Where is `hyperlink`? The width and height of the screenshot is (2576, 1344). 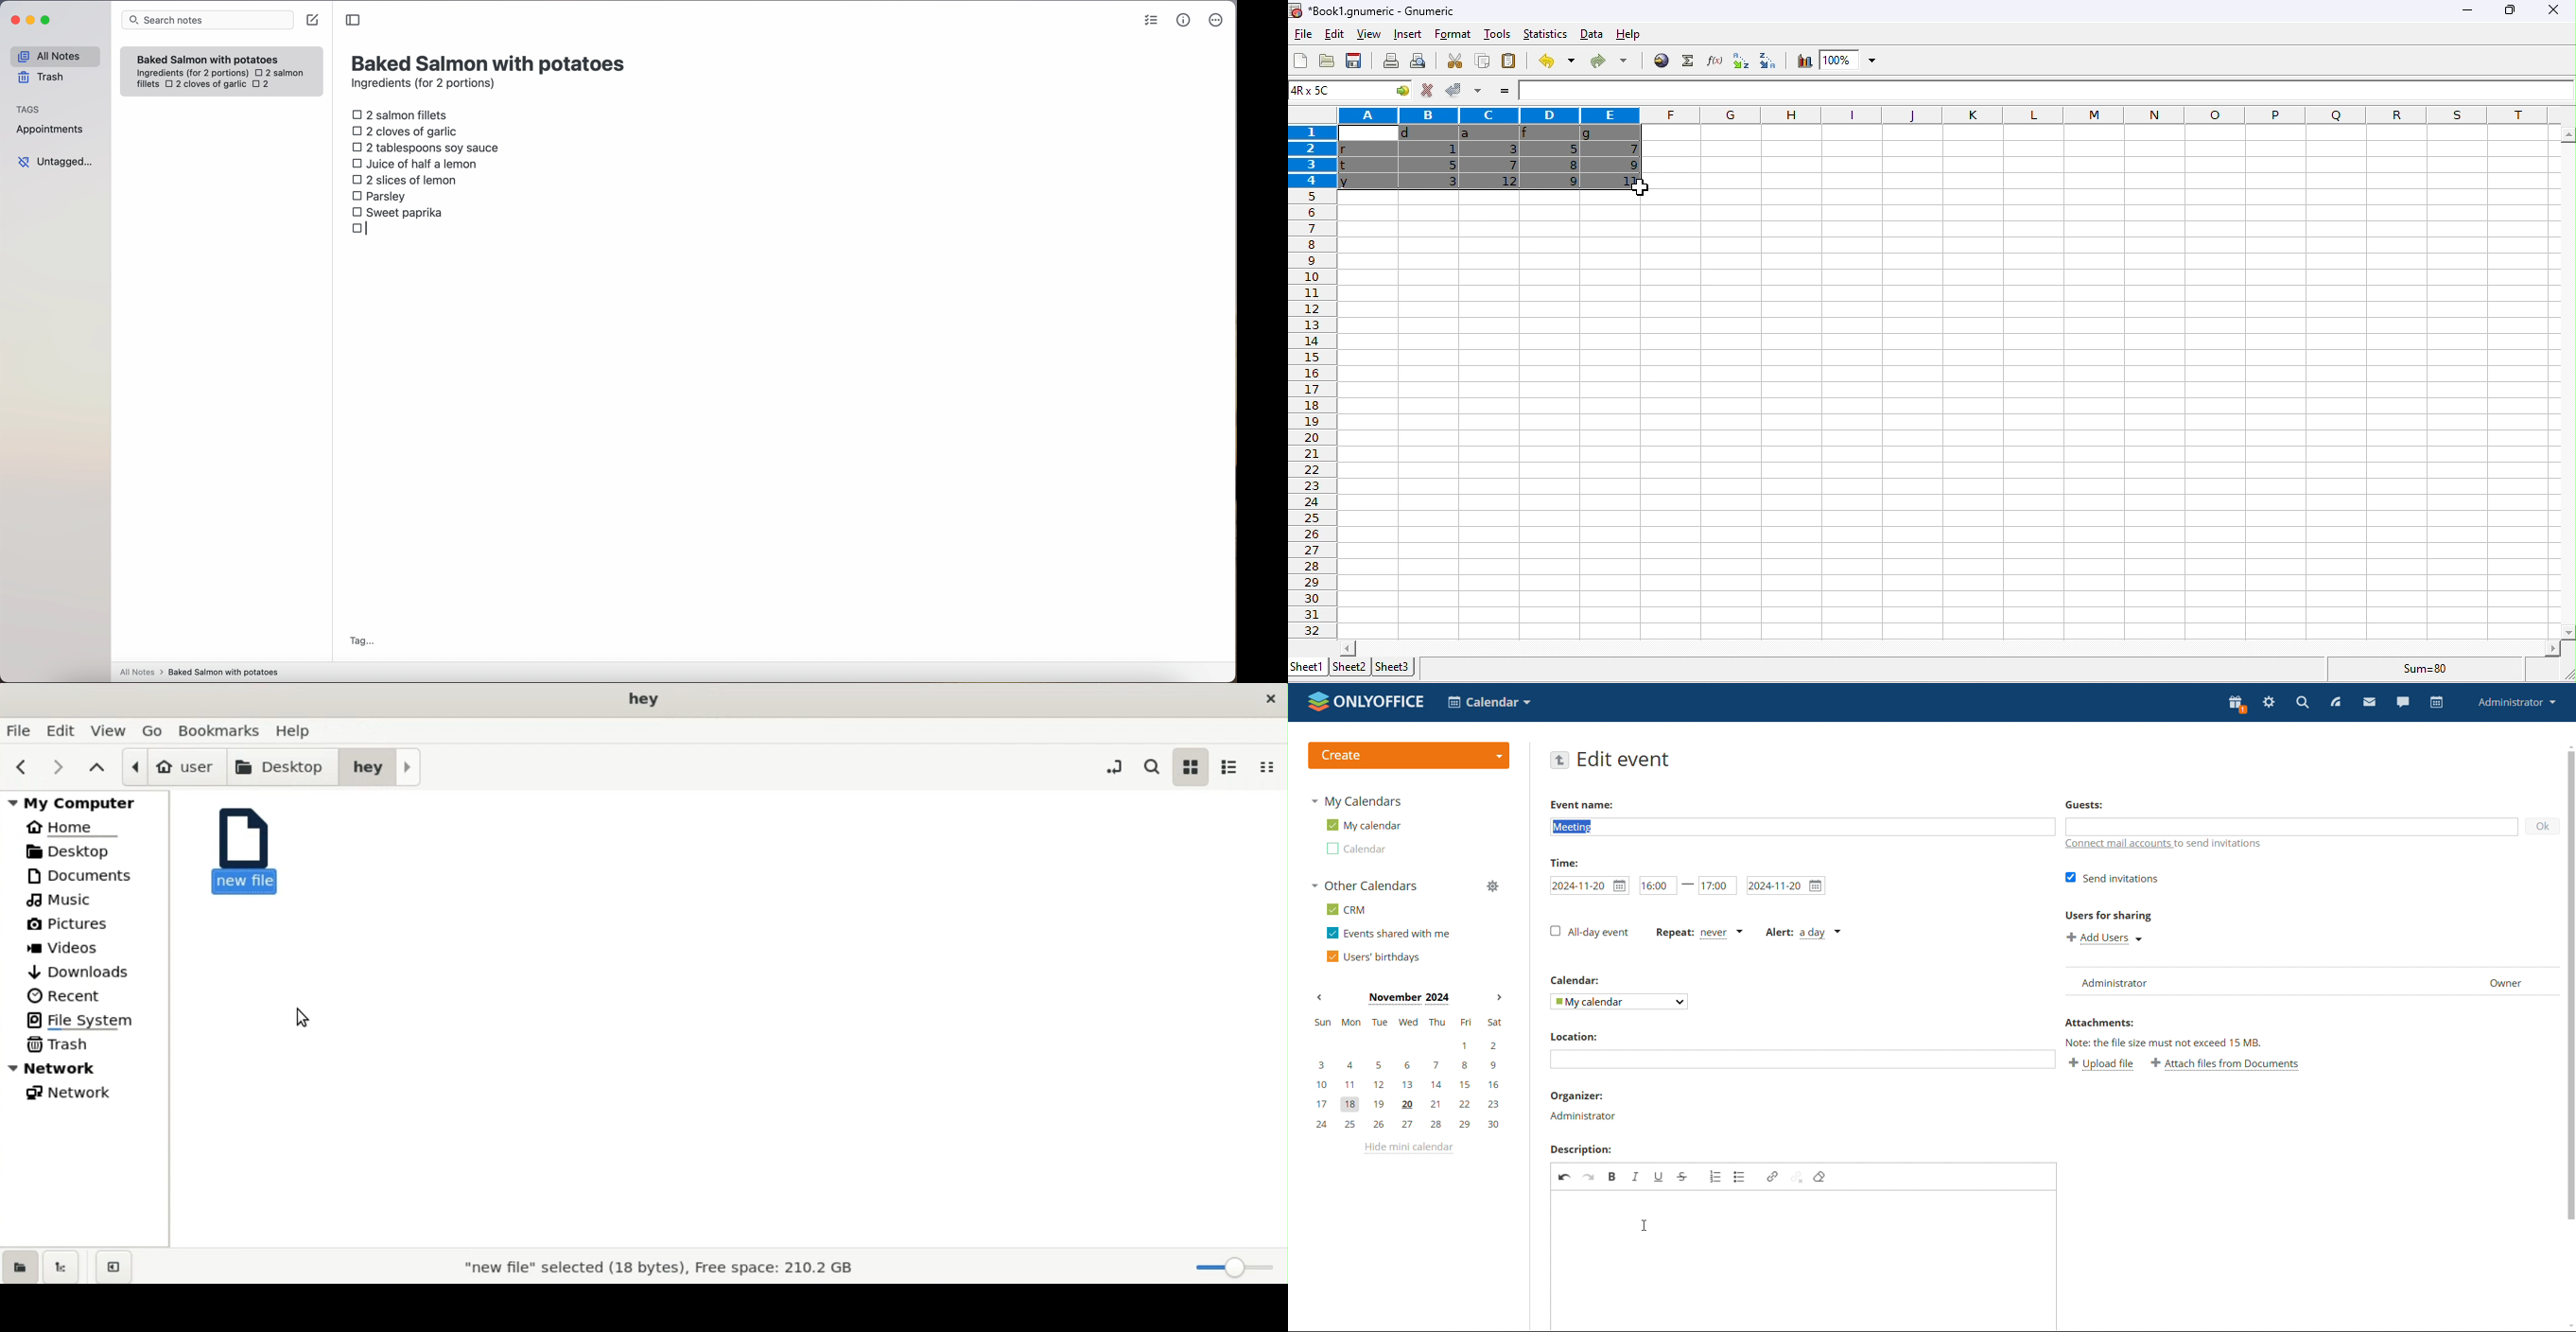 hyperlink is located at coordinates (1659, 60).